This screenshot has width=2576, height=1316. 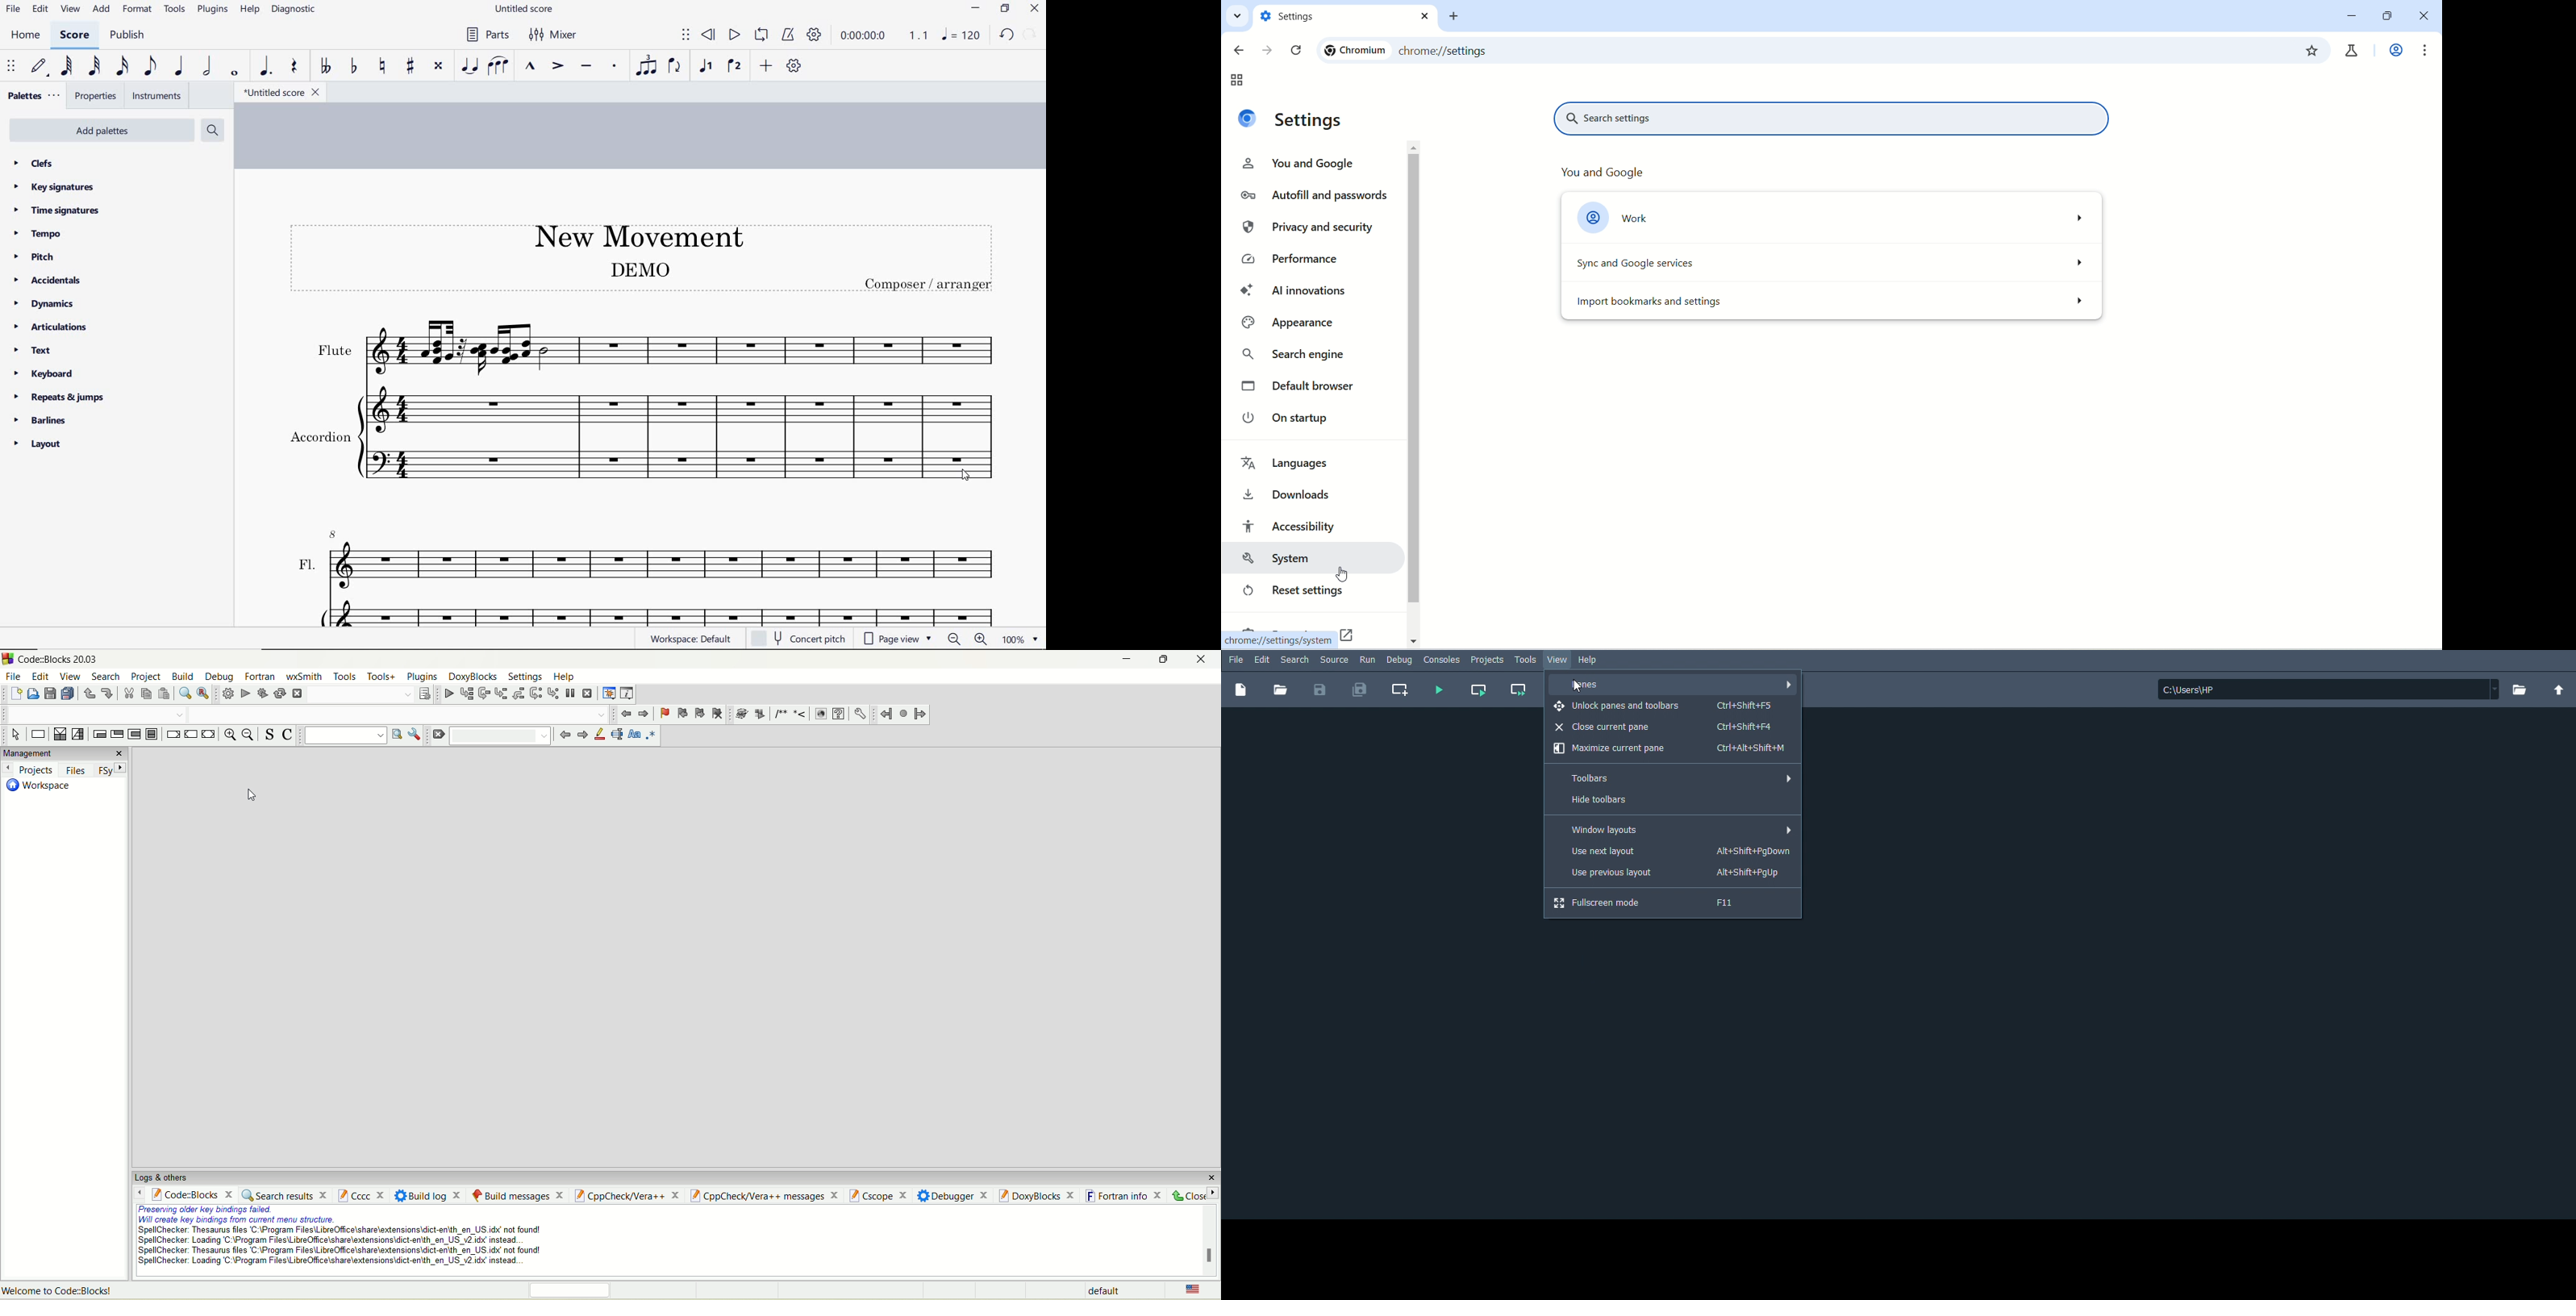 I want to click on build messages, so click(x=516, y=1194).